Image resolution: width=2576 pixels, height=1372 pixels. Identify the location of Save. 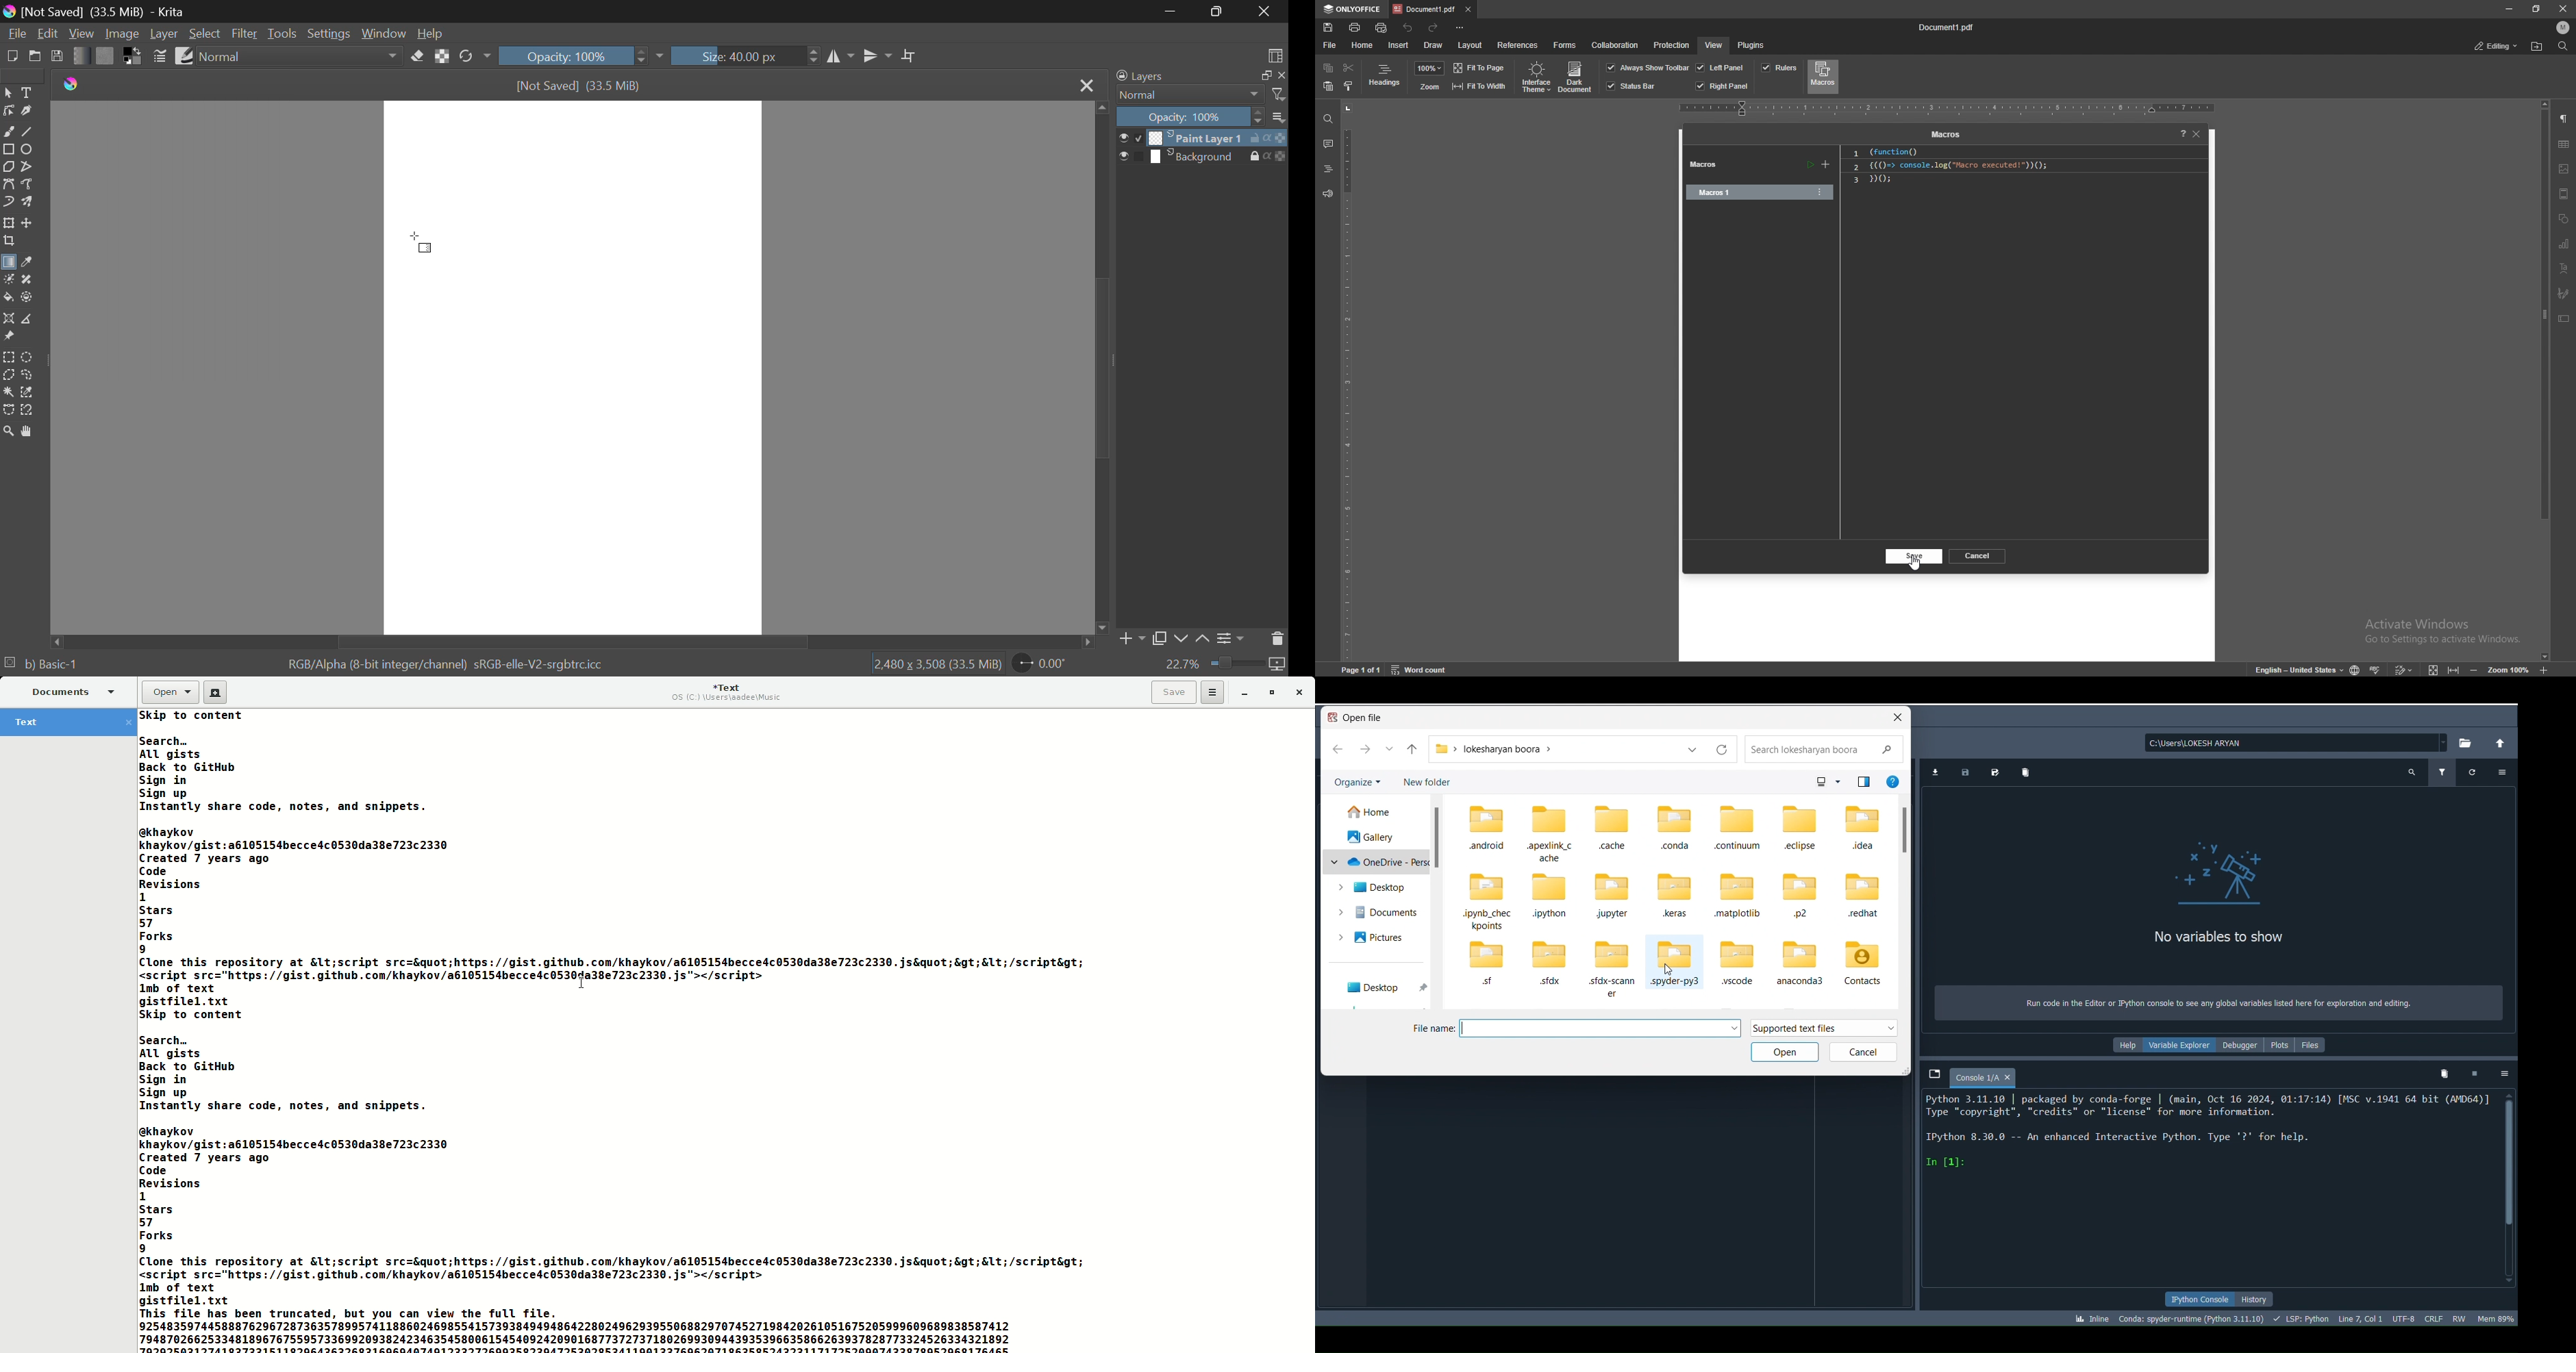
(58, 55).